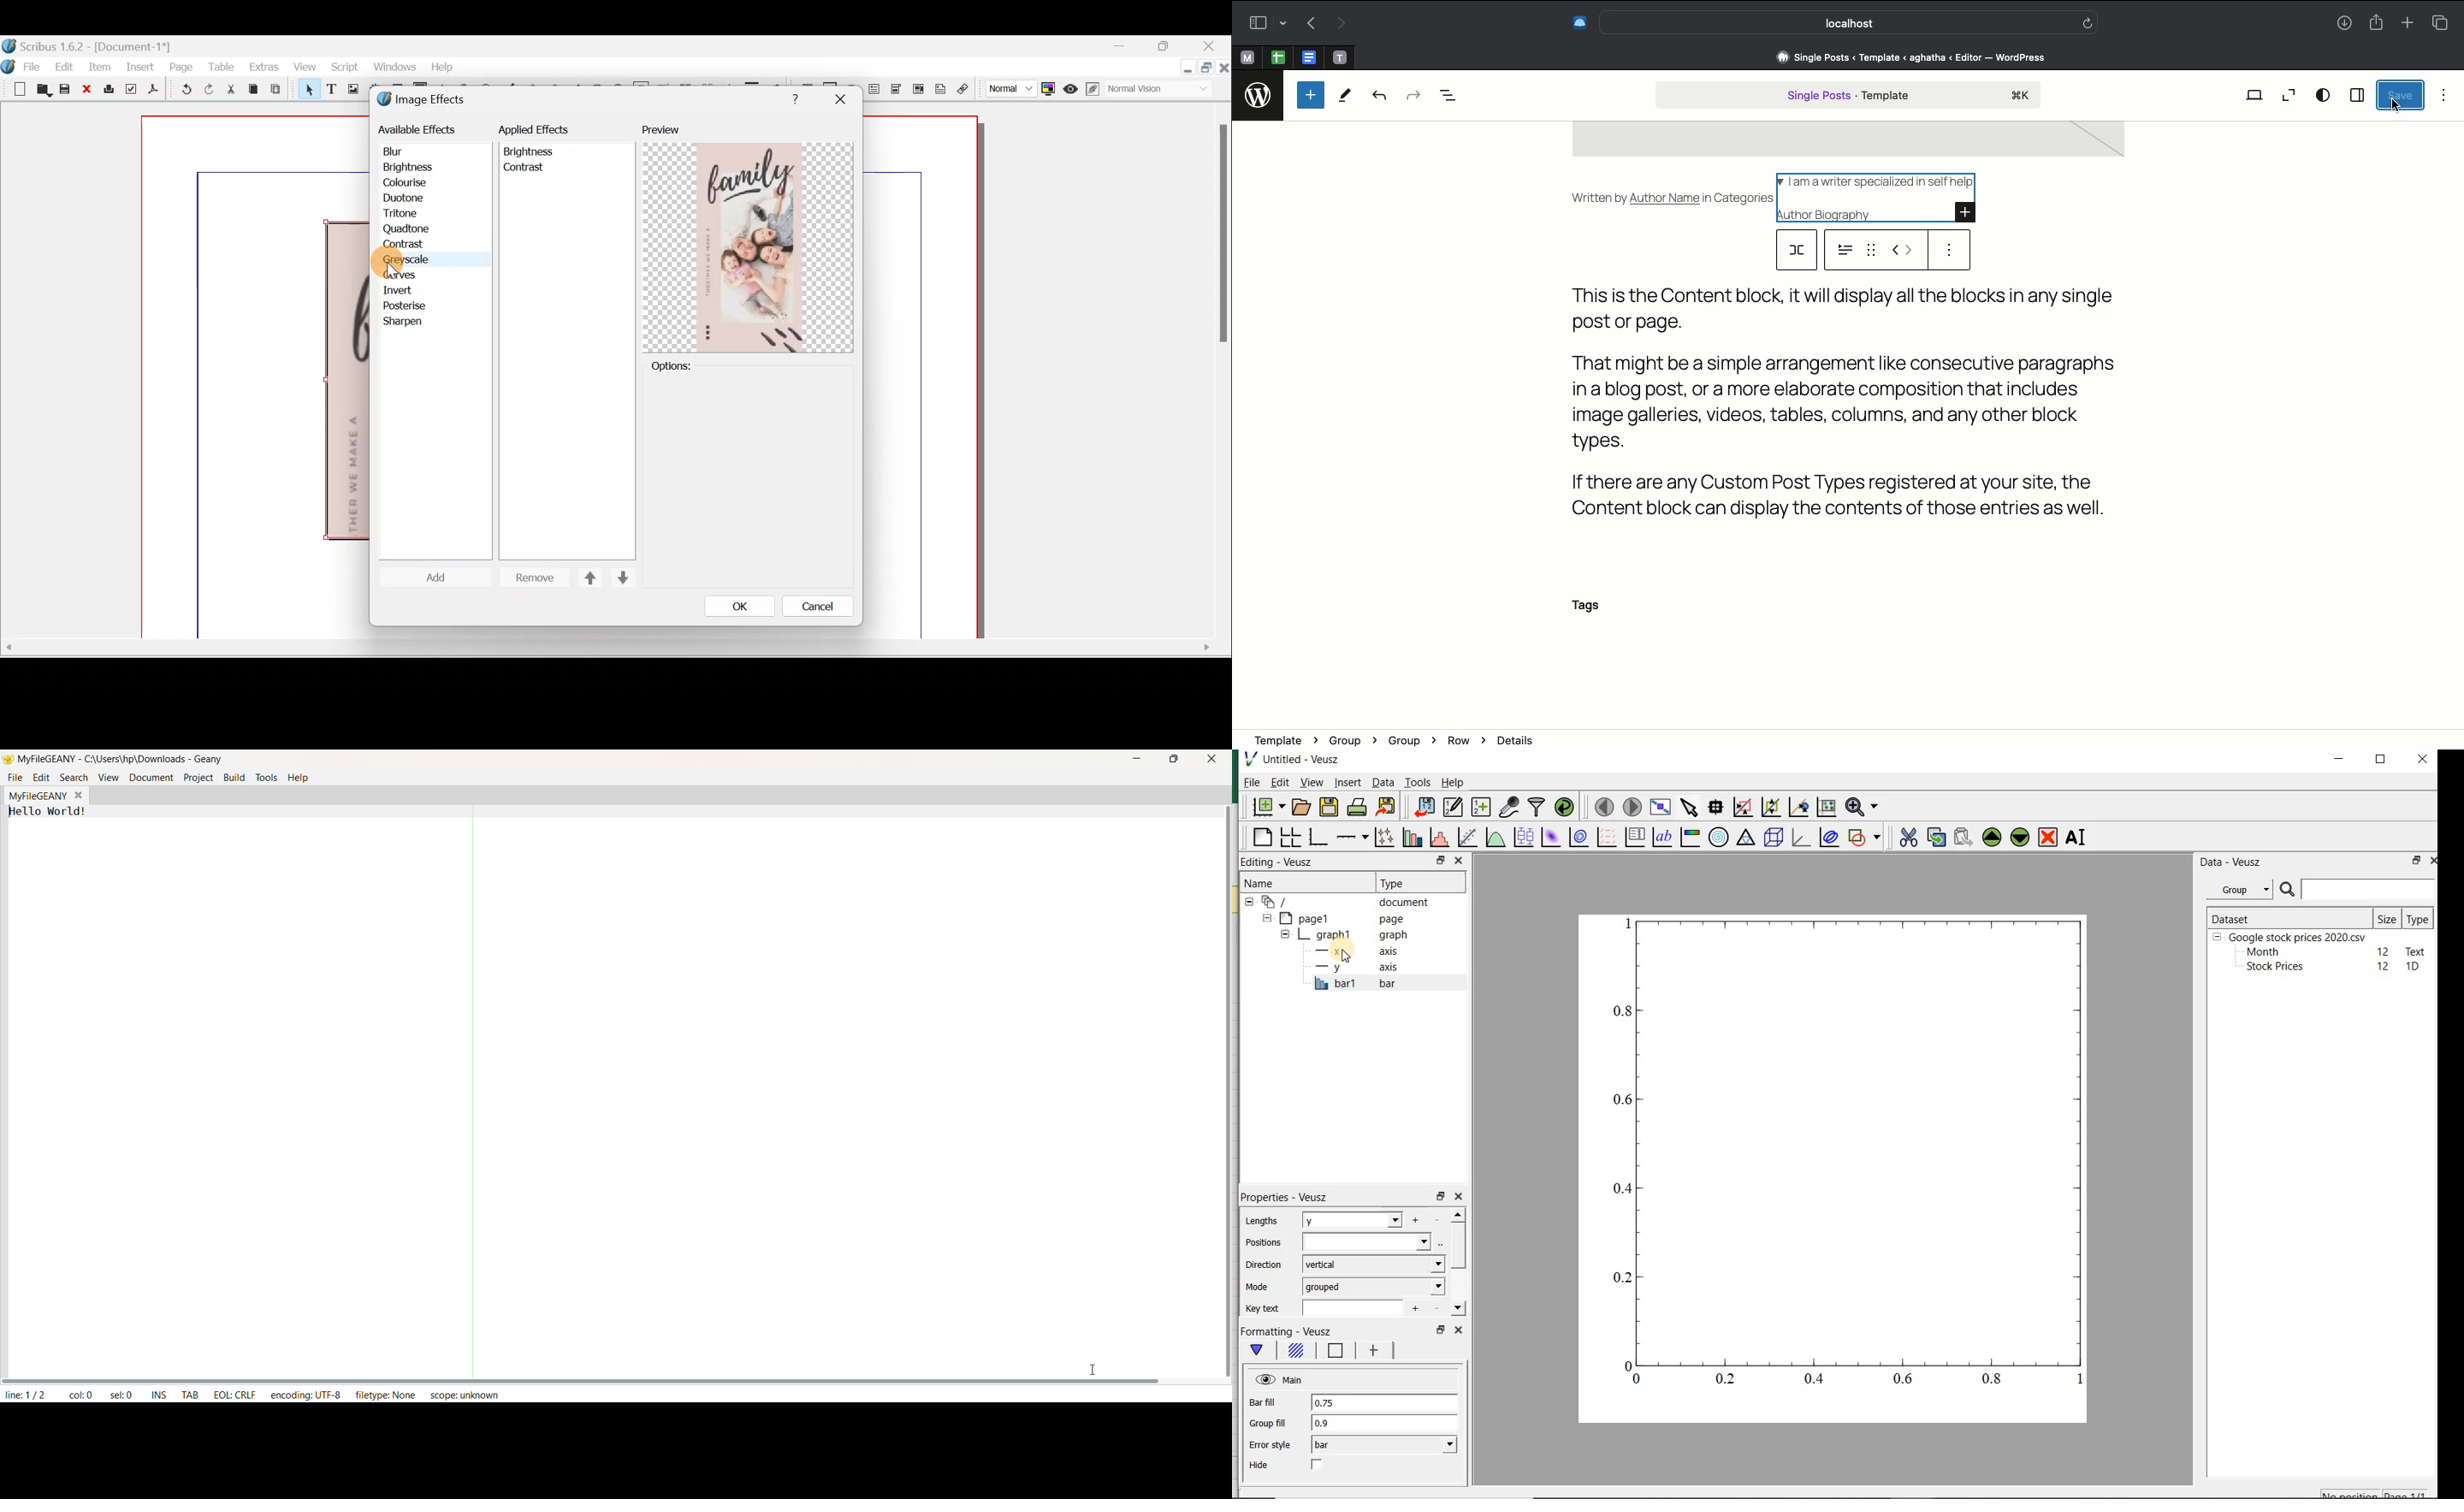  I want to click on Close, so click(1213, 46).